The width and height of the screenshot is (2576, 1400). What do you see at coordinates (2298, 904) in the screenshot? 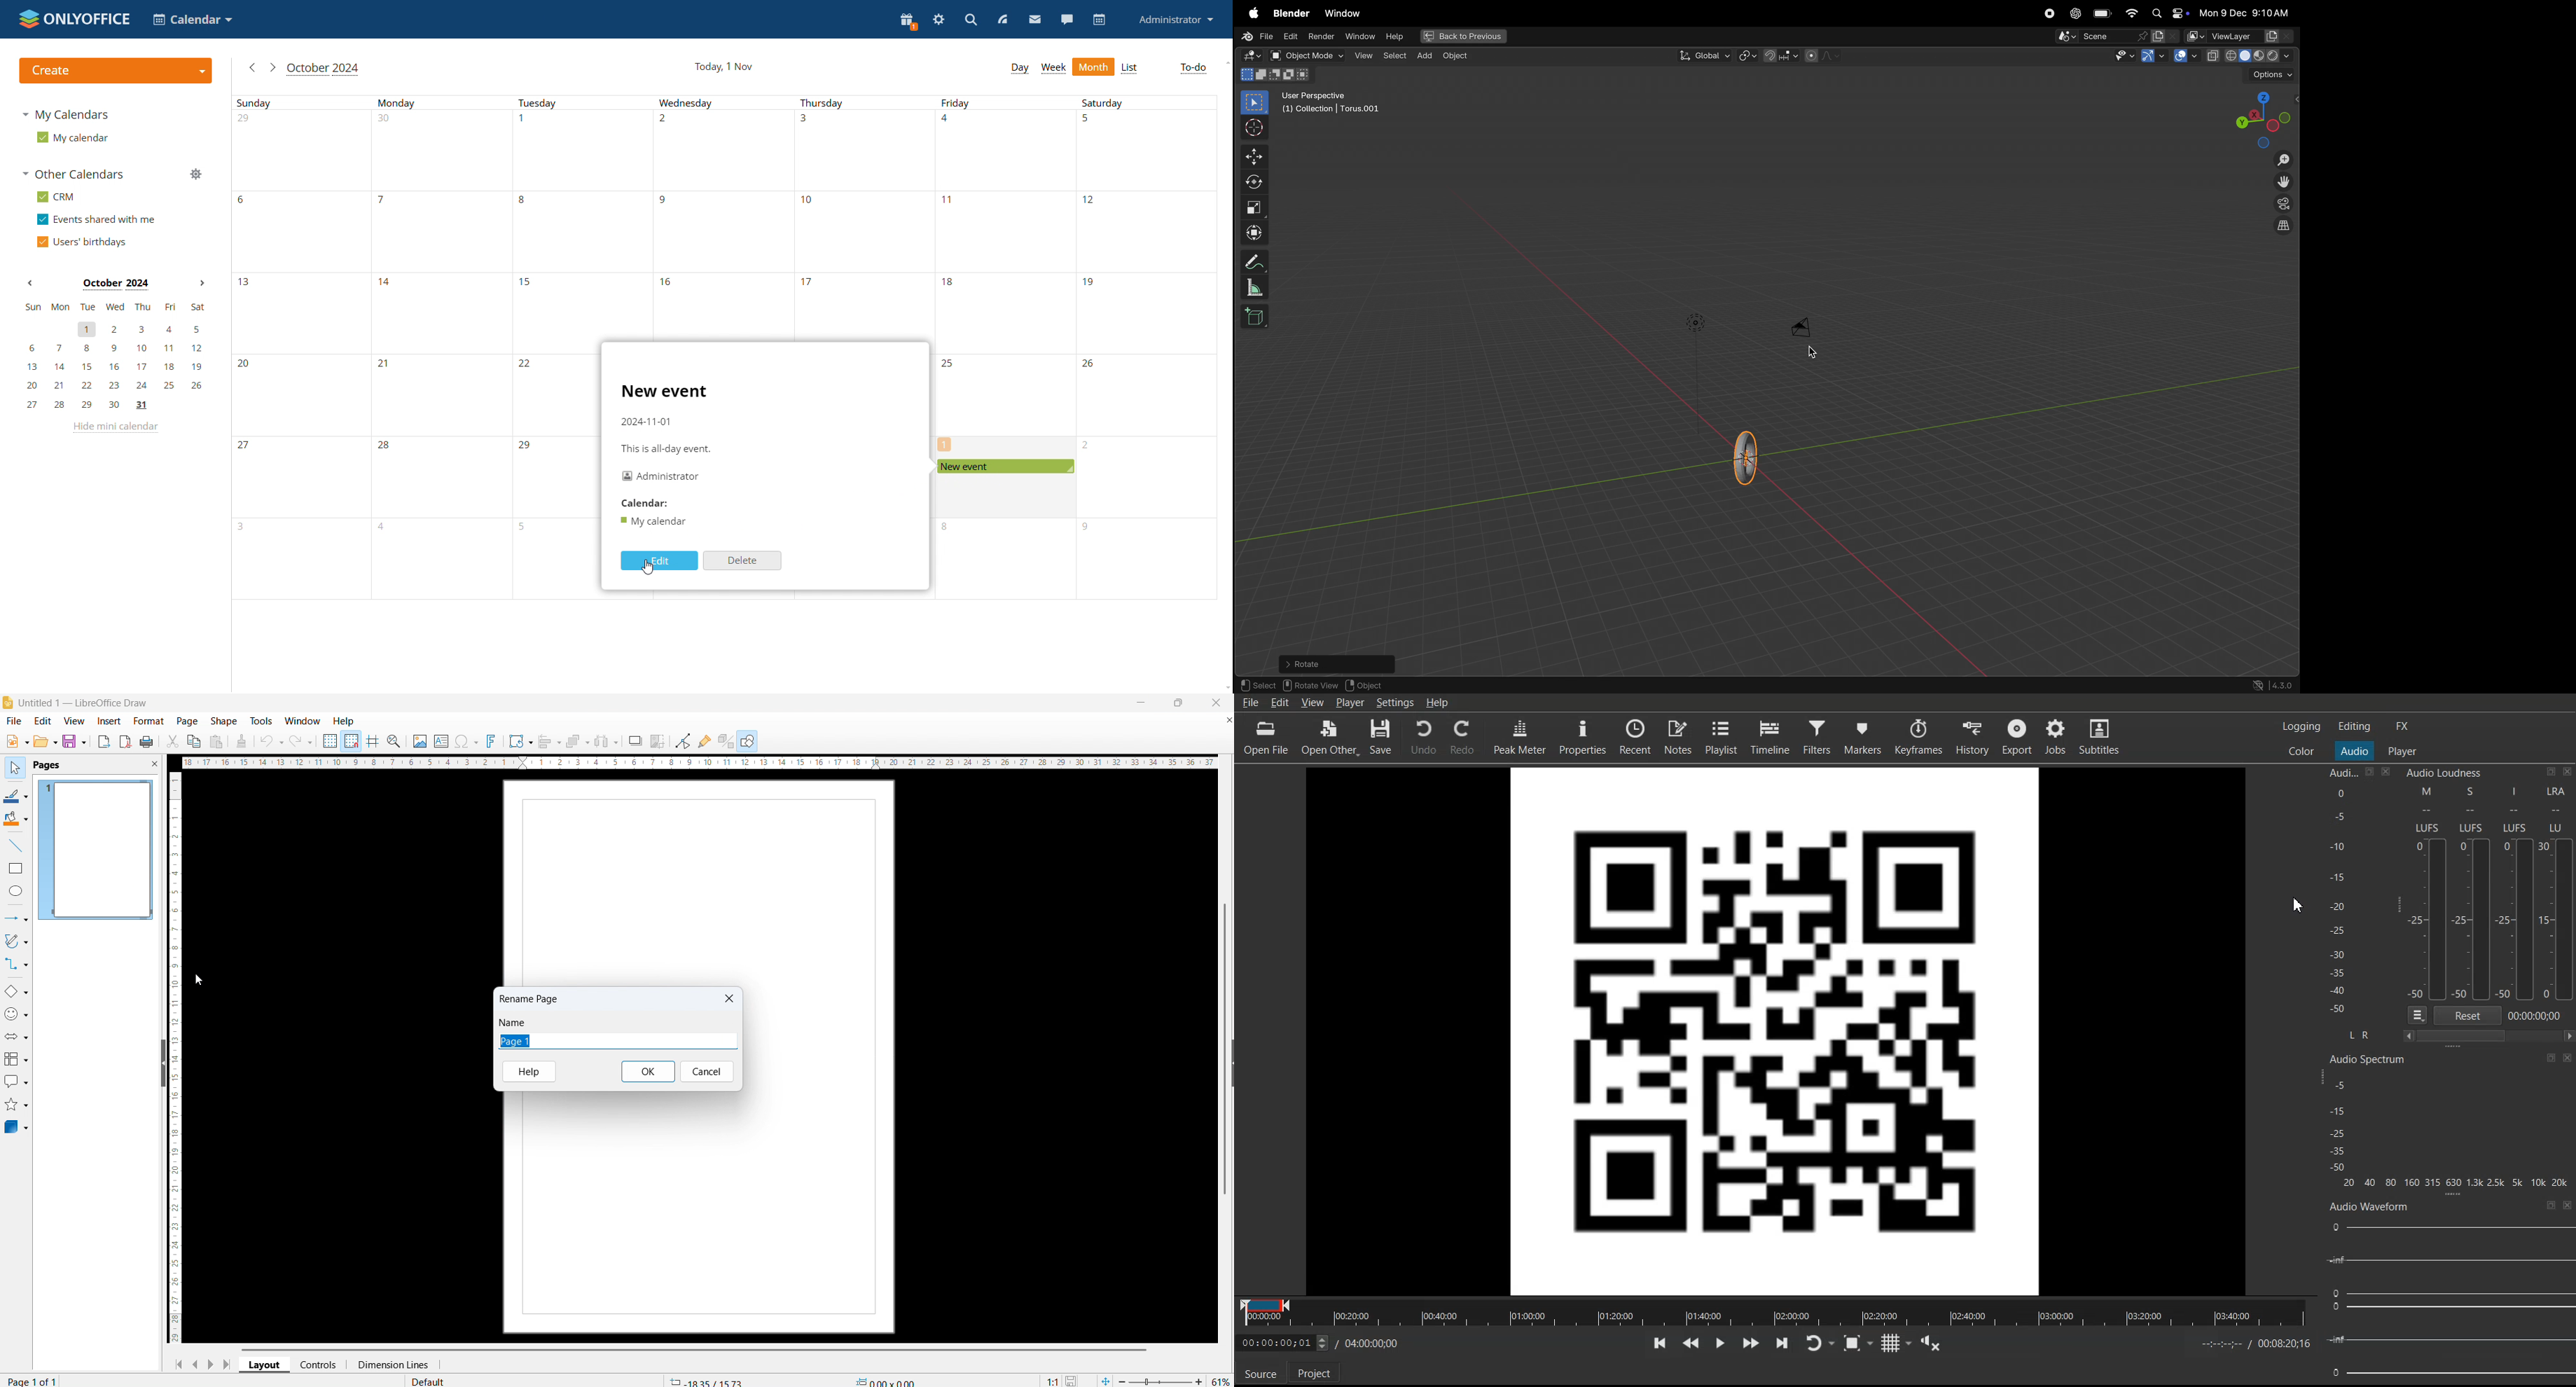
I see `Cursor` at bounding box center [2298, 904].